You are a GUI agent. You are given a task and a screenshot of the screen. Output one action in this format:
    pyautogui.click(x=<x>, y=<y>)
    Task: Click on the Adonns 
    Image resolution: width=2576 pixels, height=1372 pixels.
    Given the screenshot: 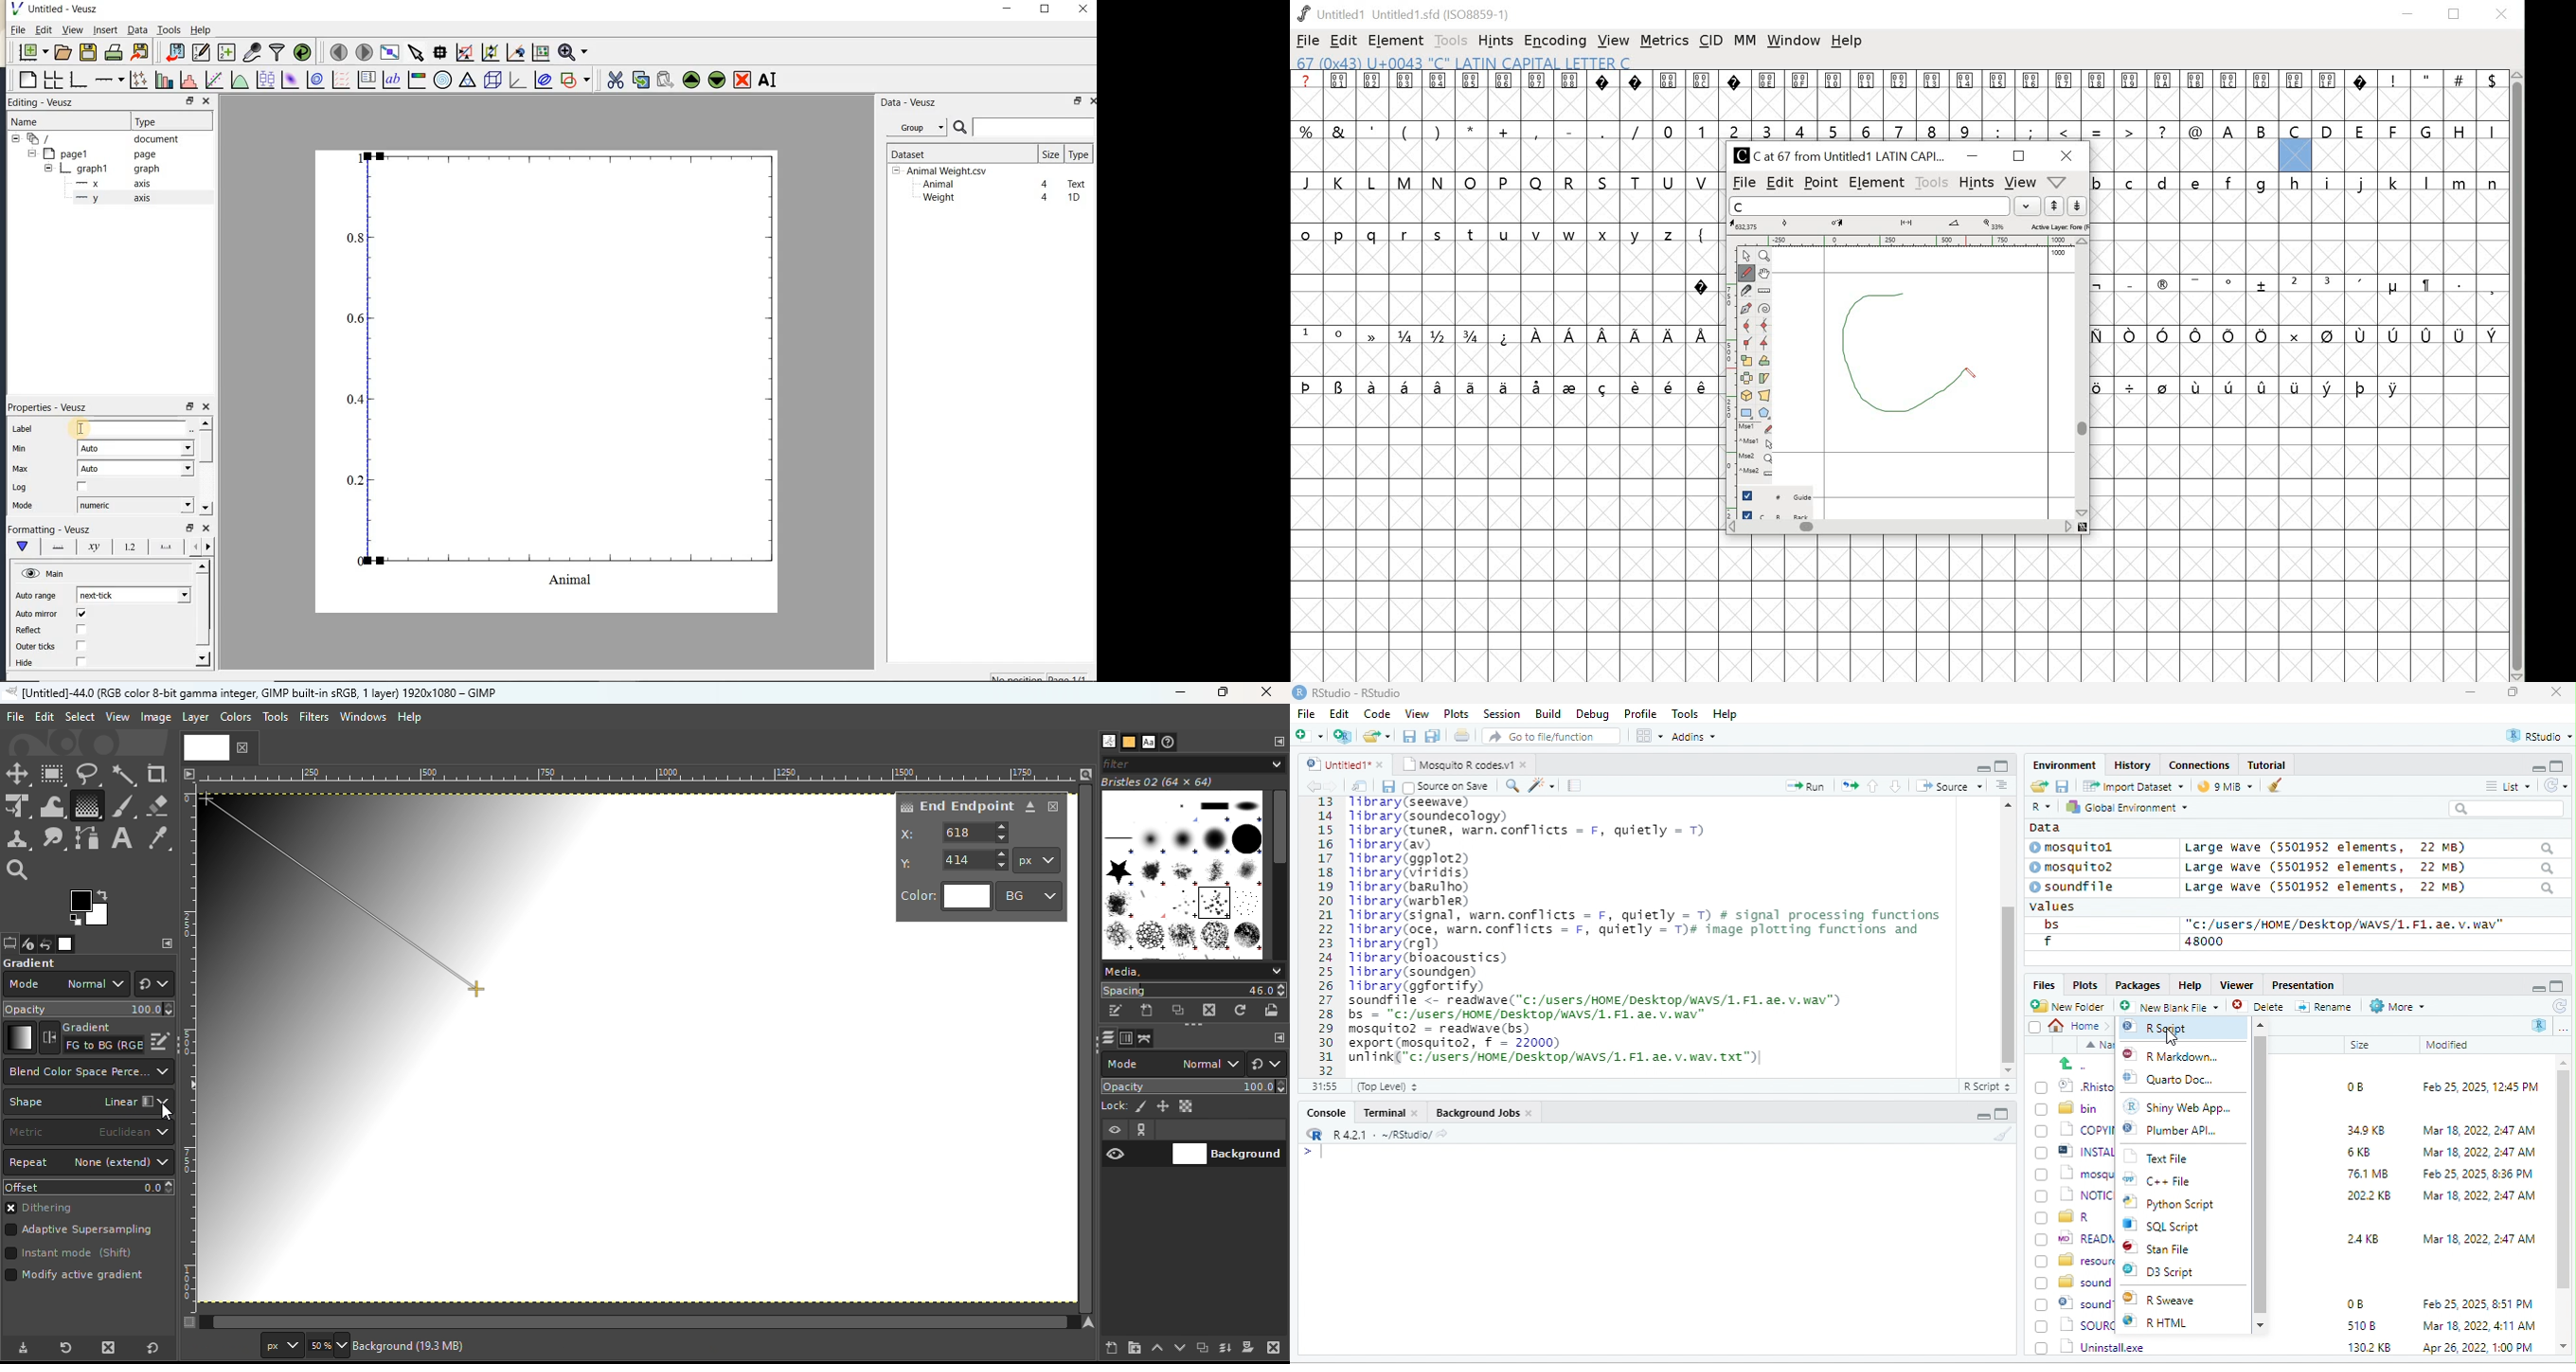 What is the action you would take?
    pyautogui.click(x=1694, y=740)
    